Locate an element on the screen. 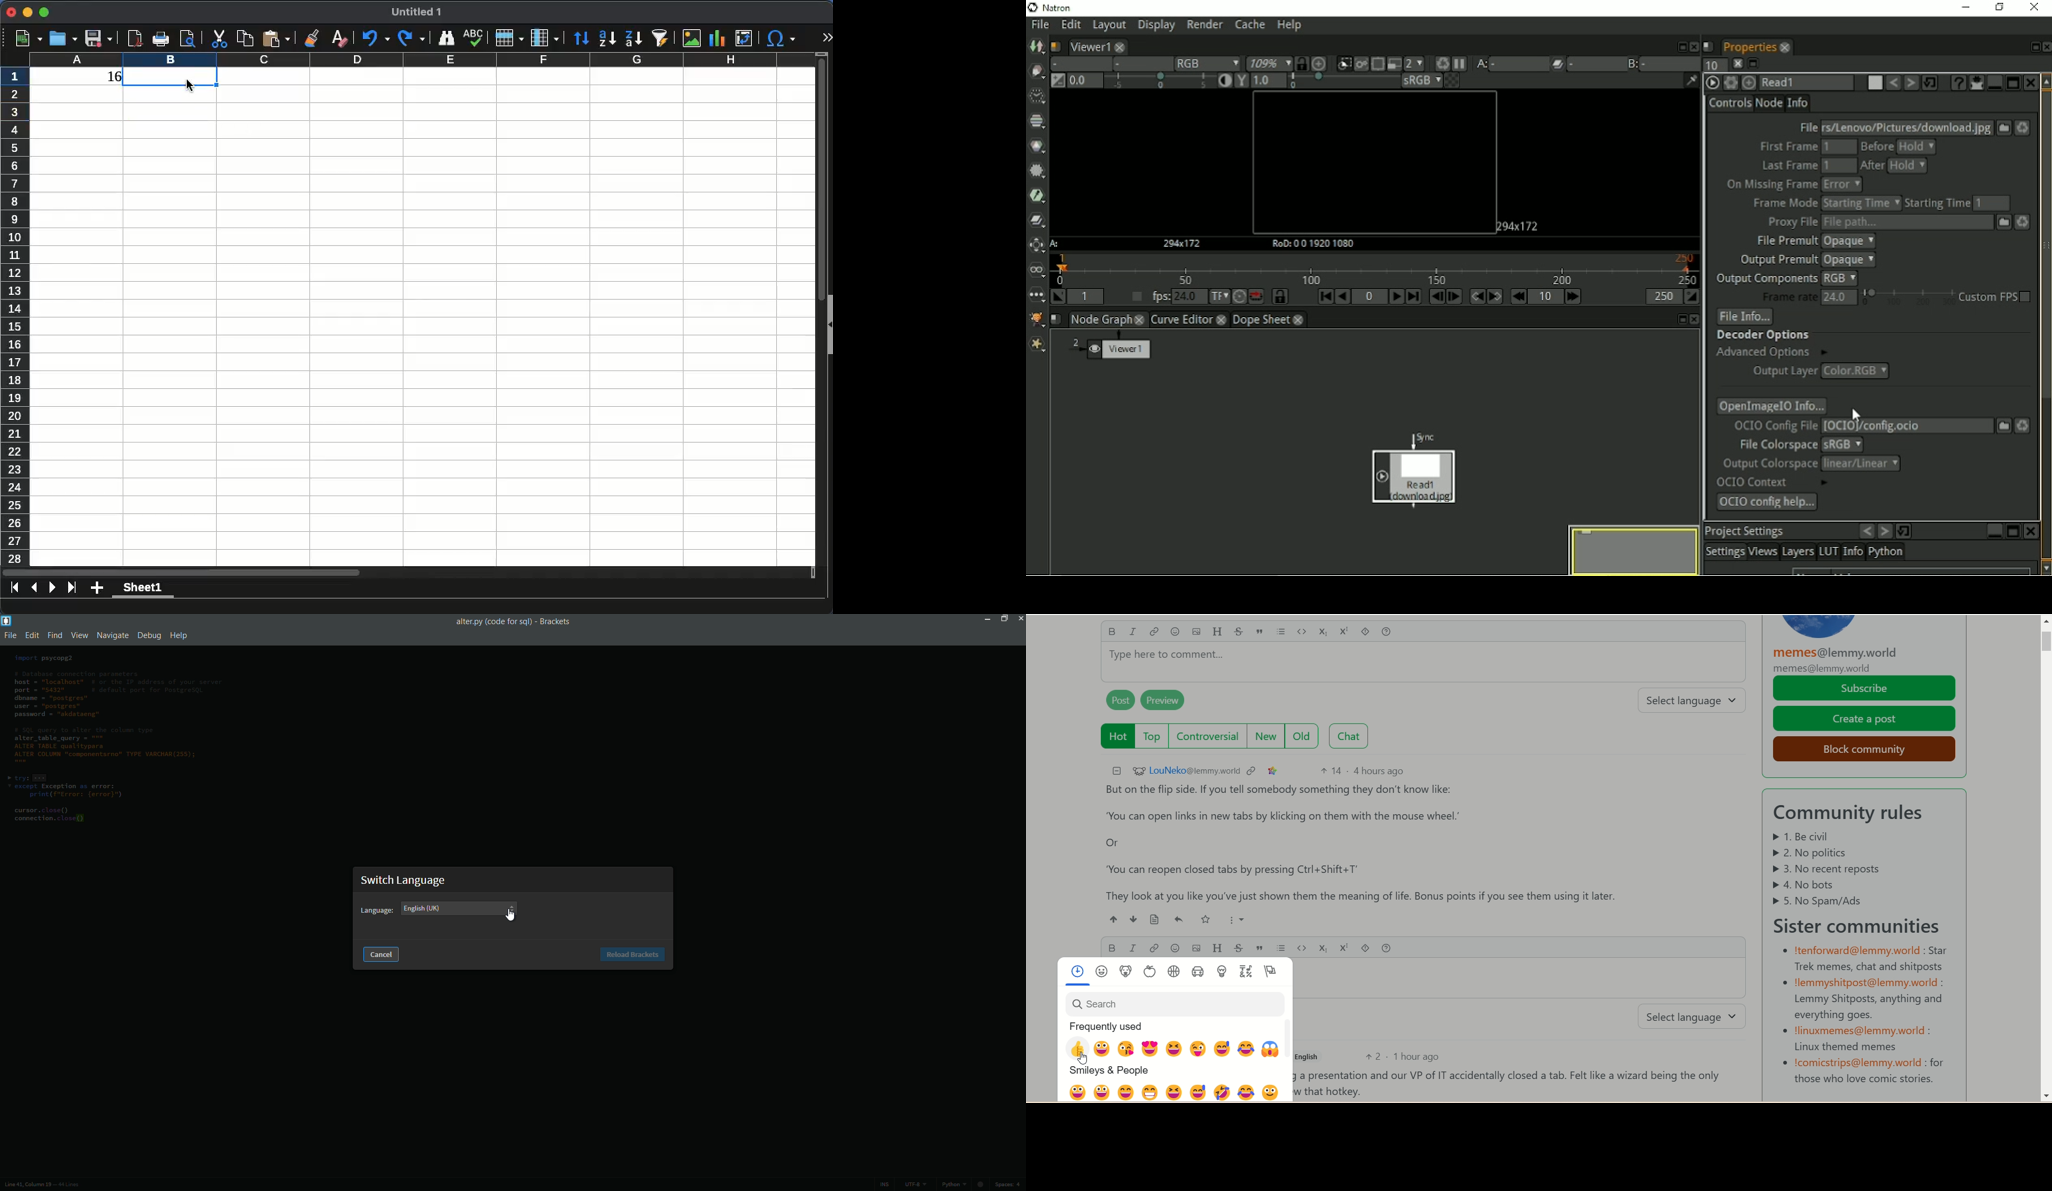 The width and height of the screenshot is (2072, 1204). clone formatting  is located at coordinates (311, 37).